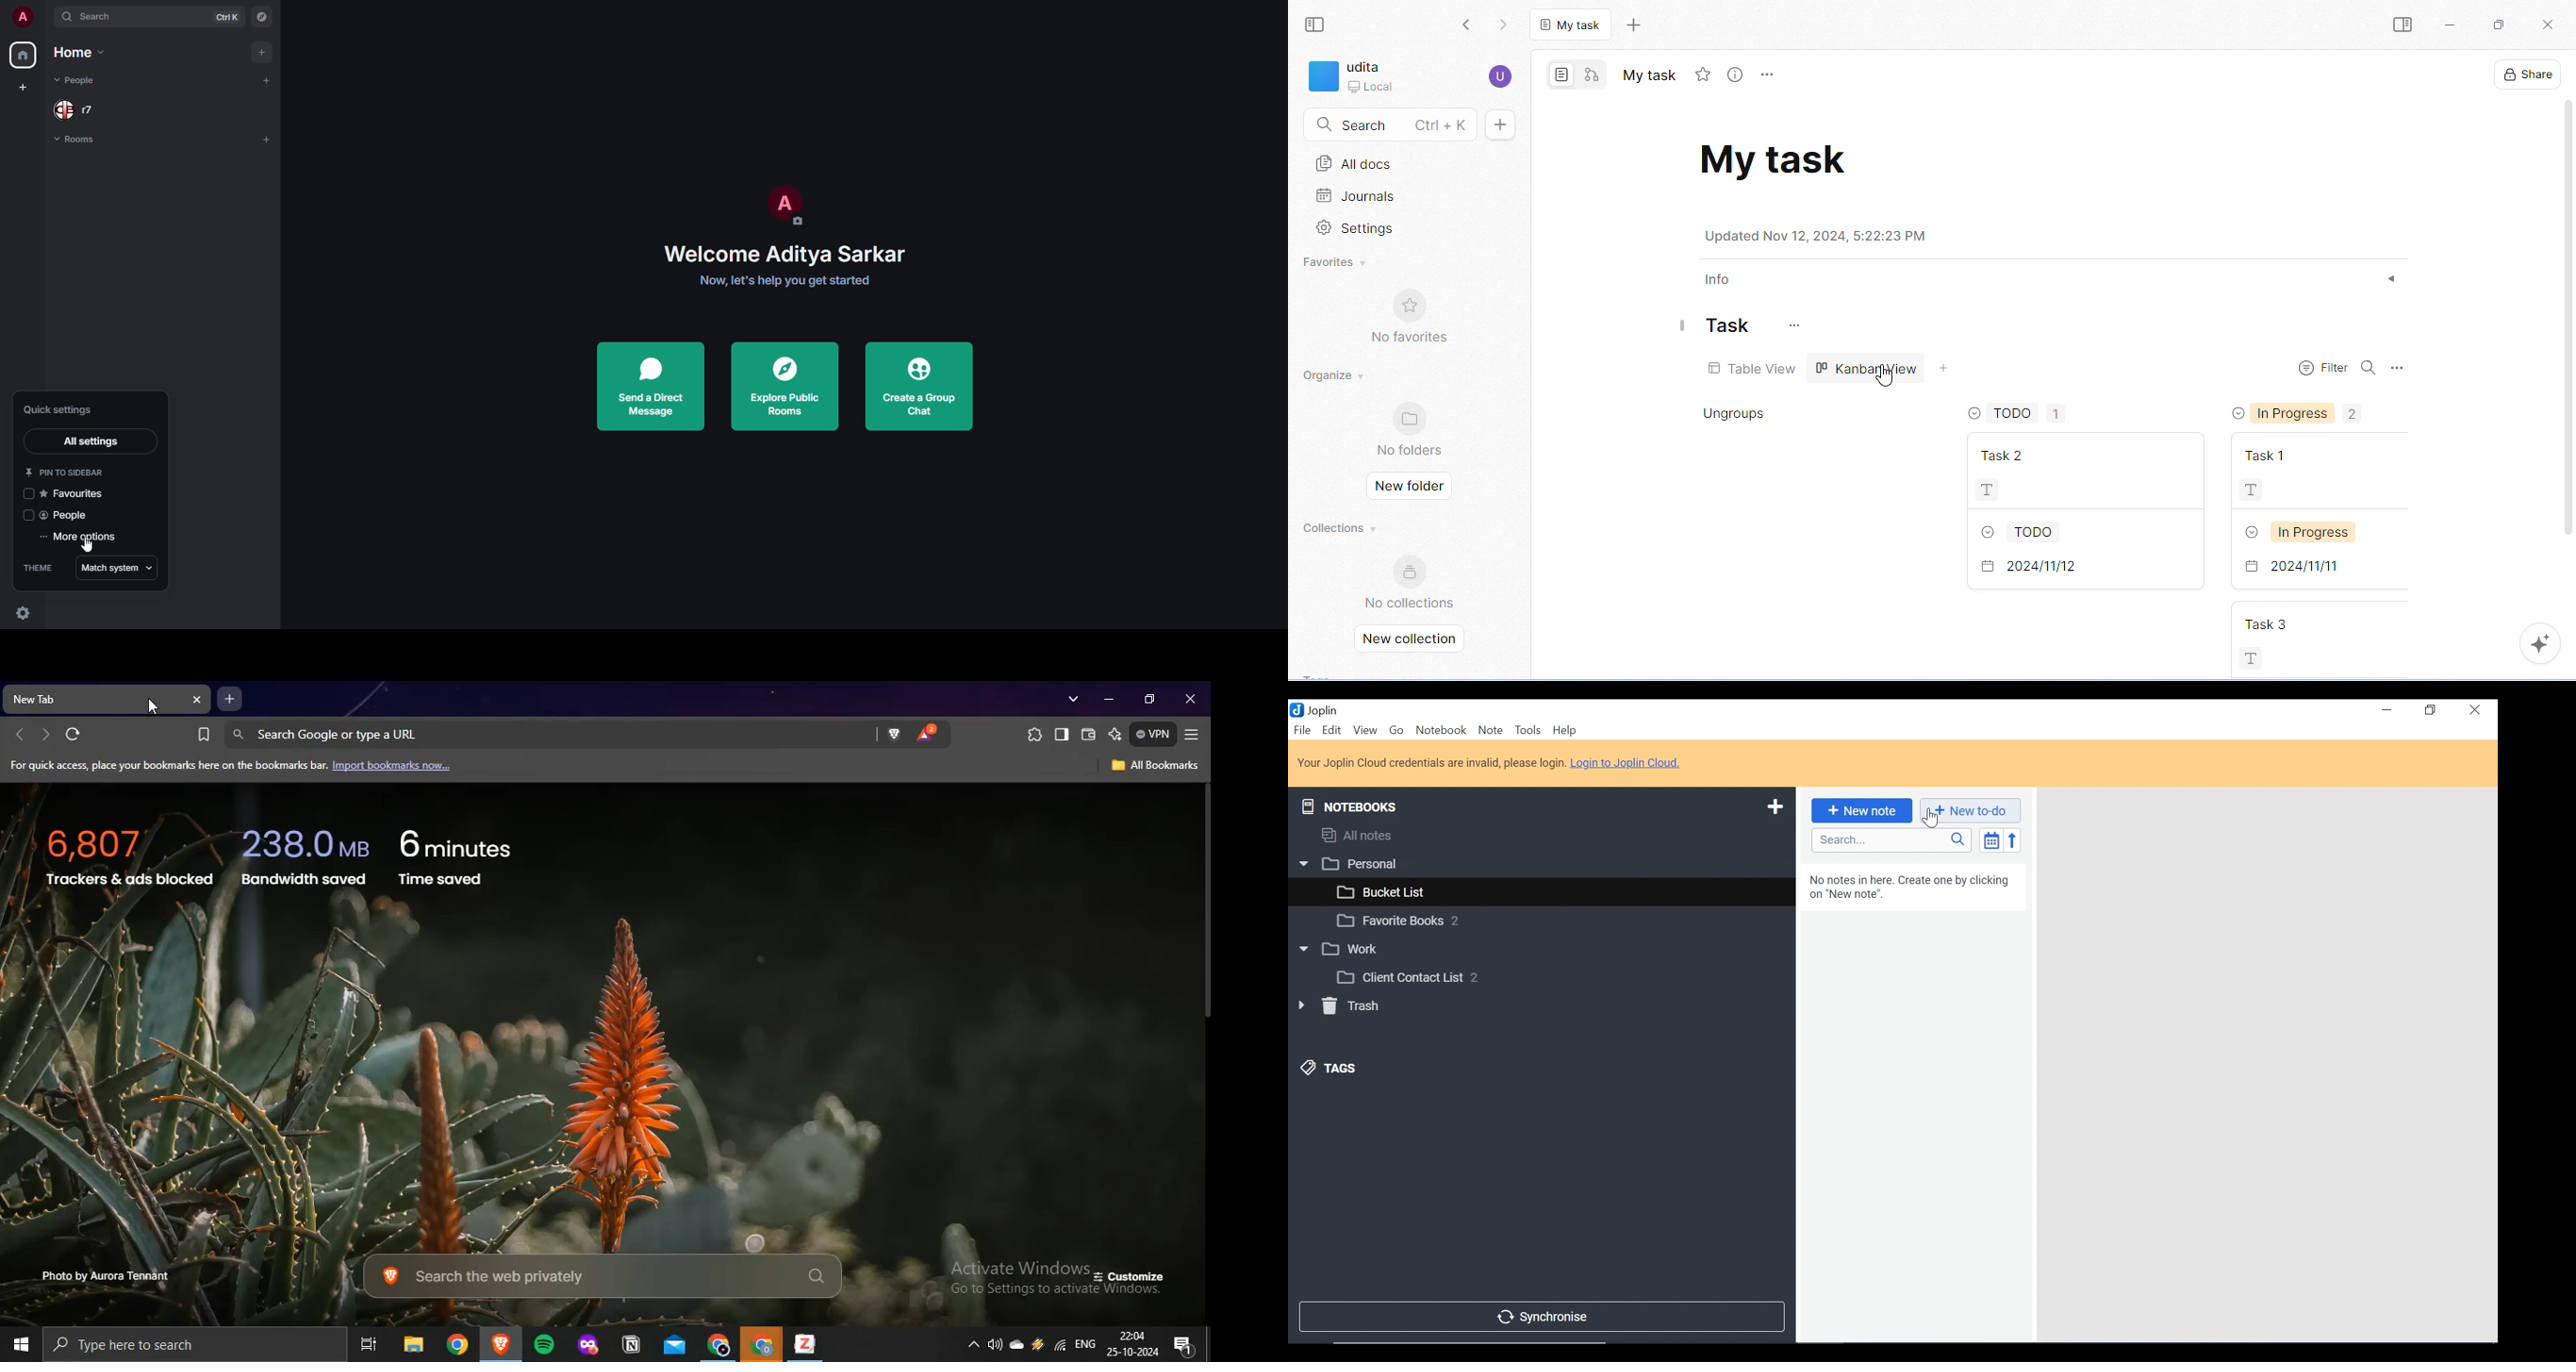  Describe the element at coordinates (2395, 369) in the screenshot. I see `More Options` at that location.